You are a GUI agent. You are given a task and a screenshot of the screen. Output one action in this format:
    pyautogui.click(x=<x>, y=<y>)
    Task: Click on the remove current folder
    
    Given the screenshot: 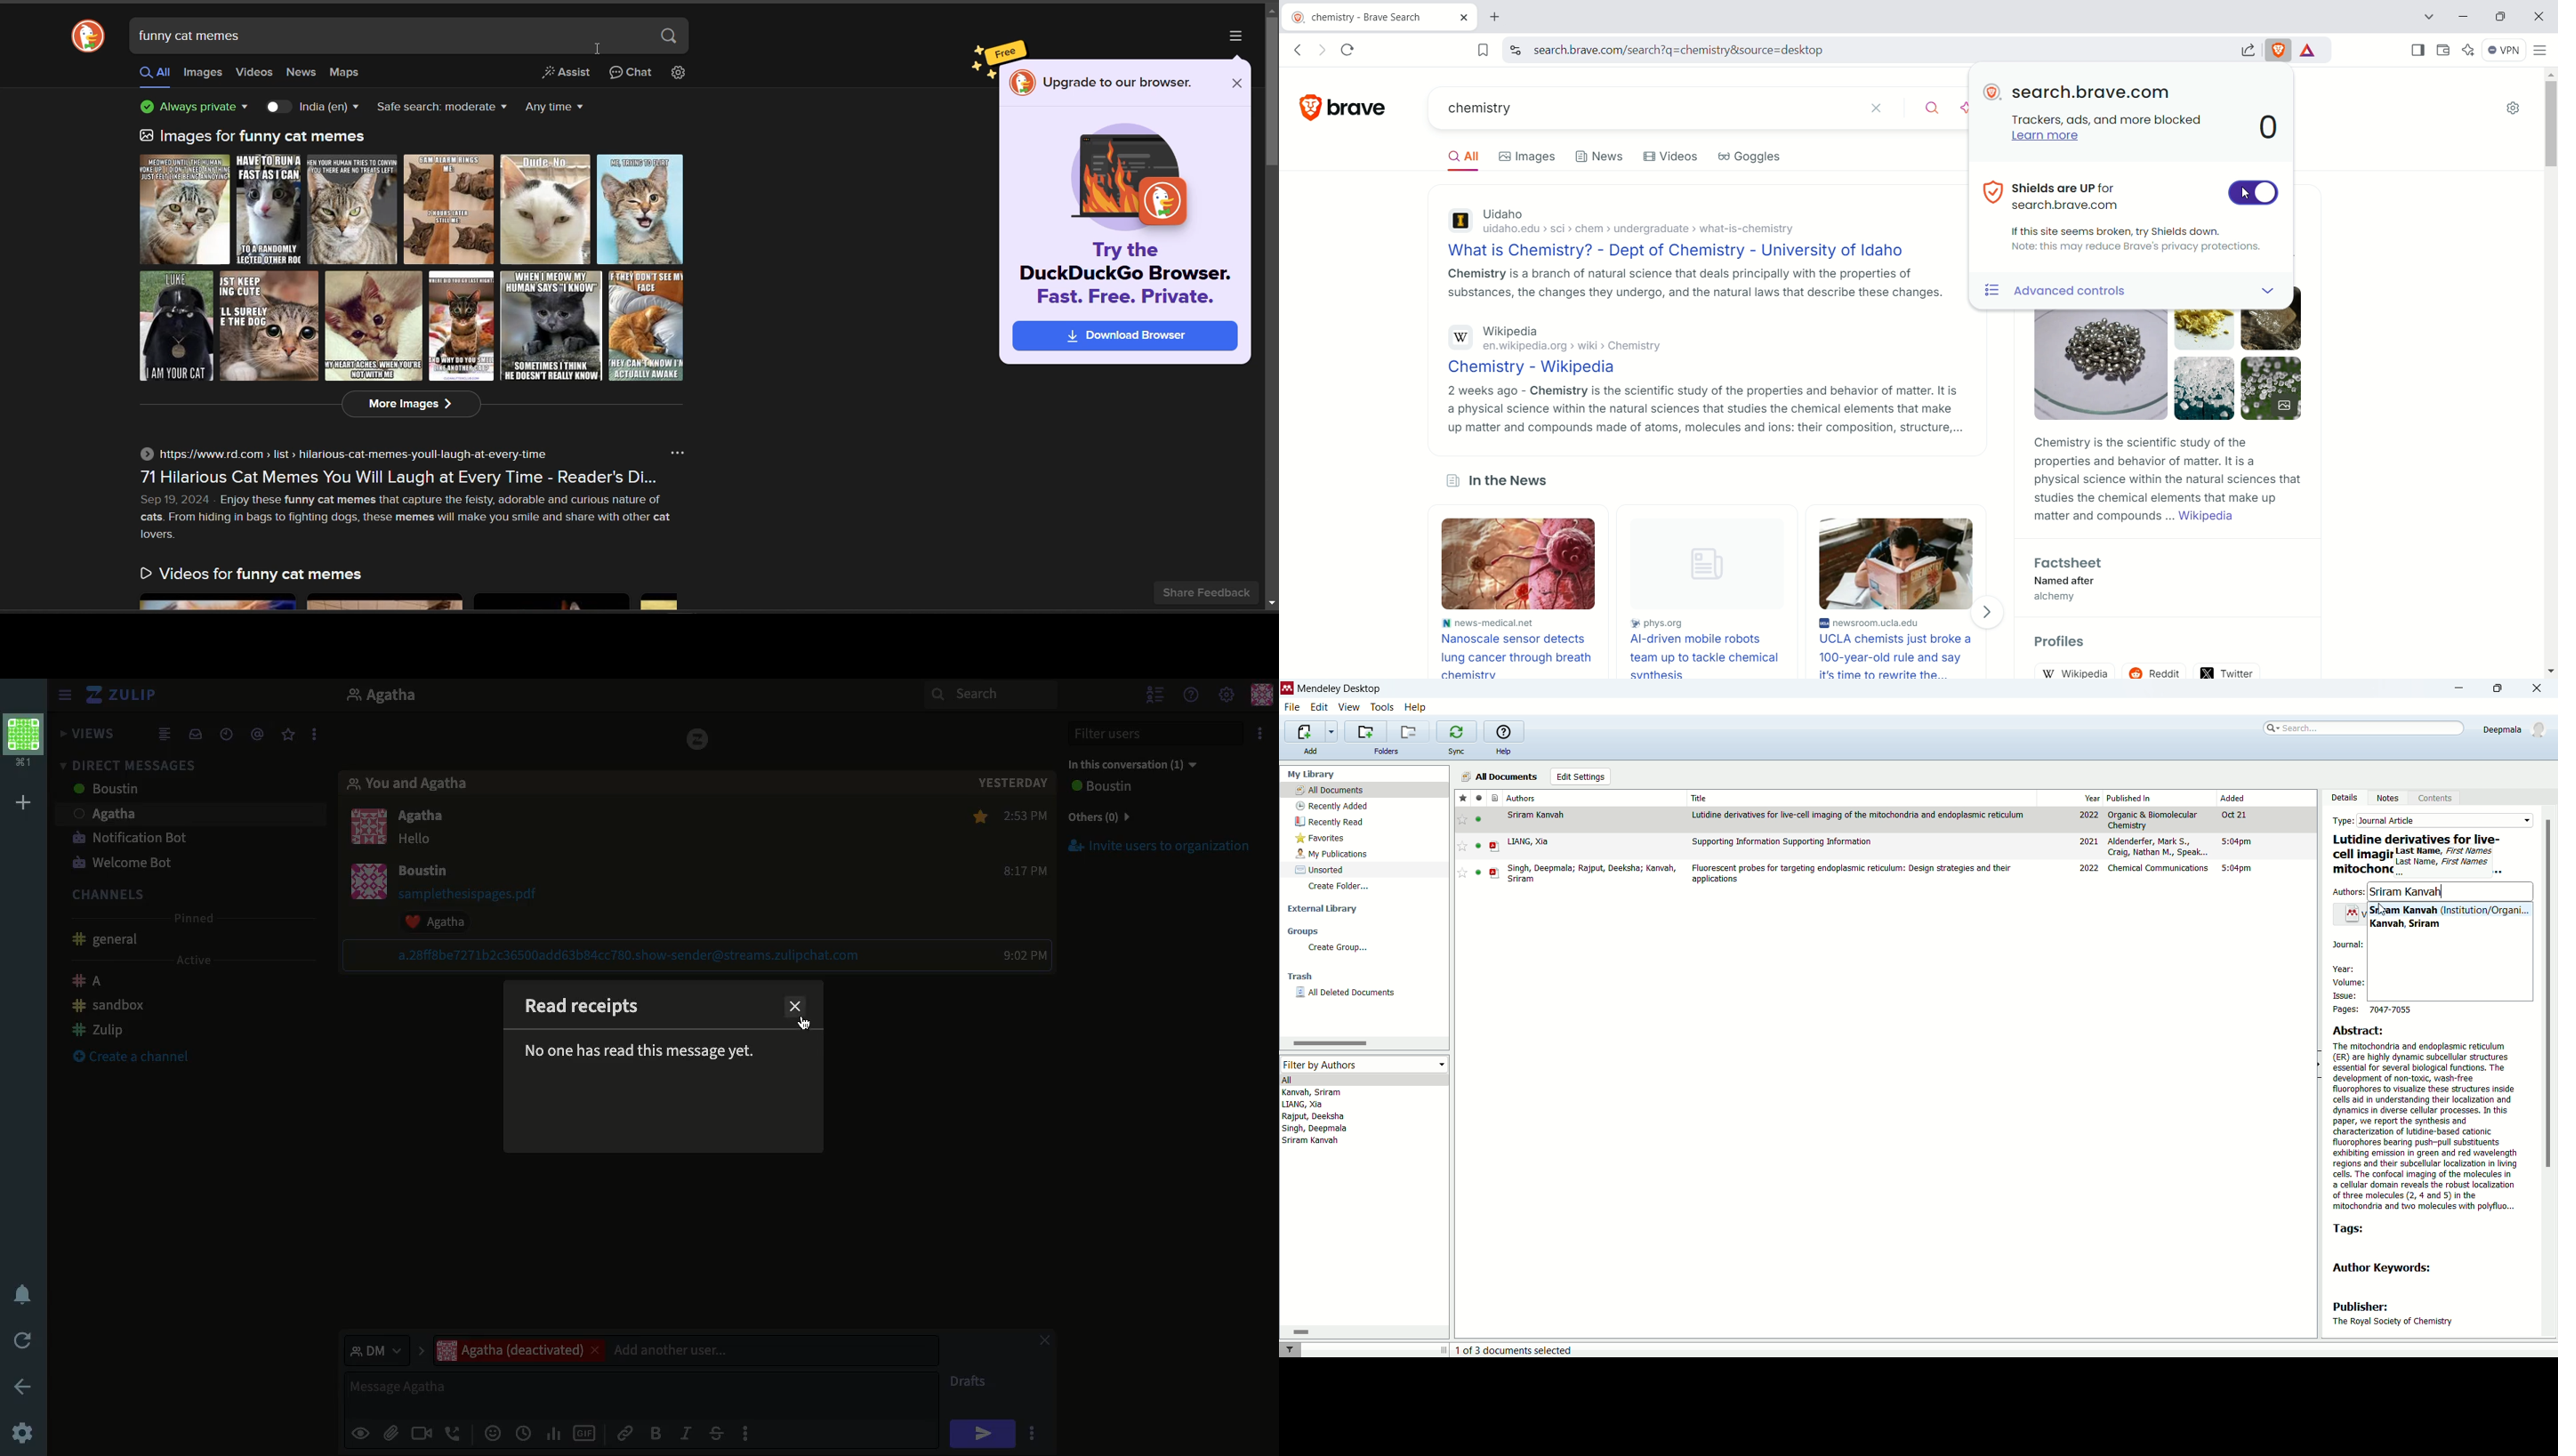 What is the action you would take?
    pyautogui.click(x=1410, y=731)
    